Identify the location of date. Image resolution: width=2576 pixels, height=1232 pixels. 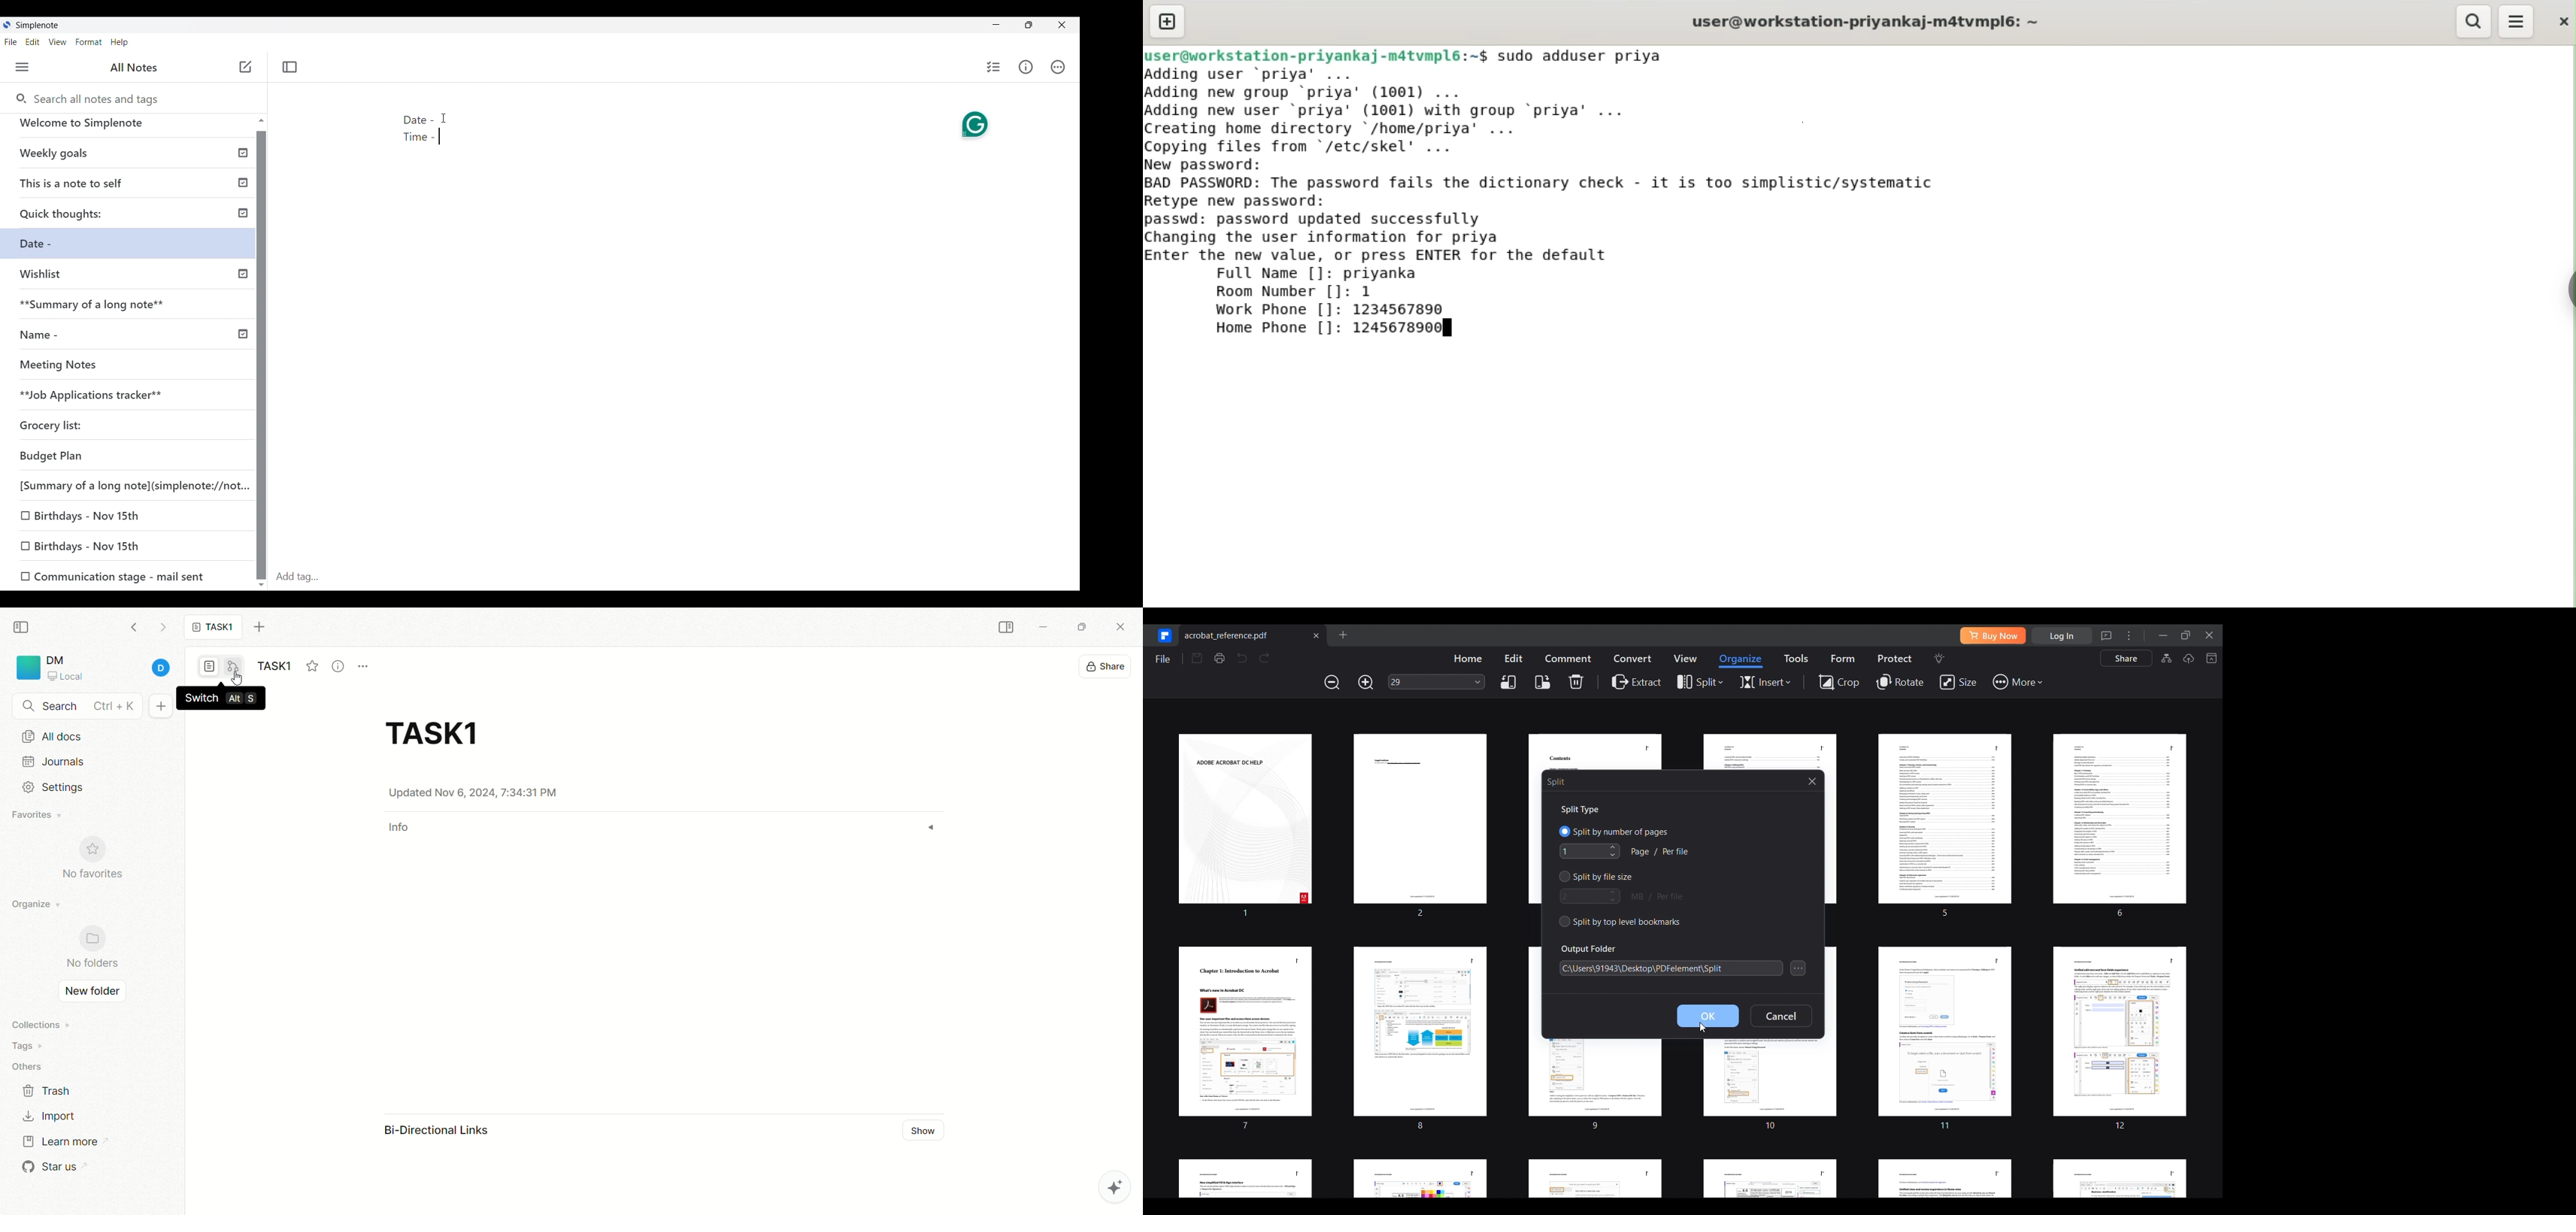
(120, 457).